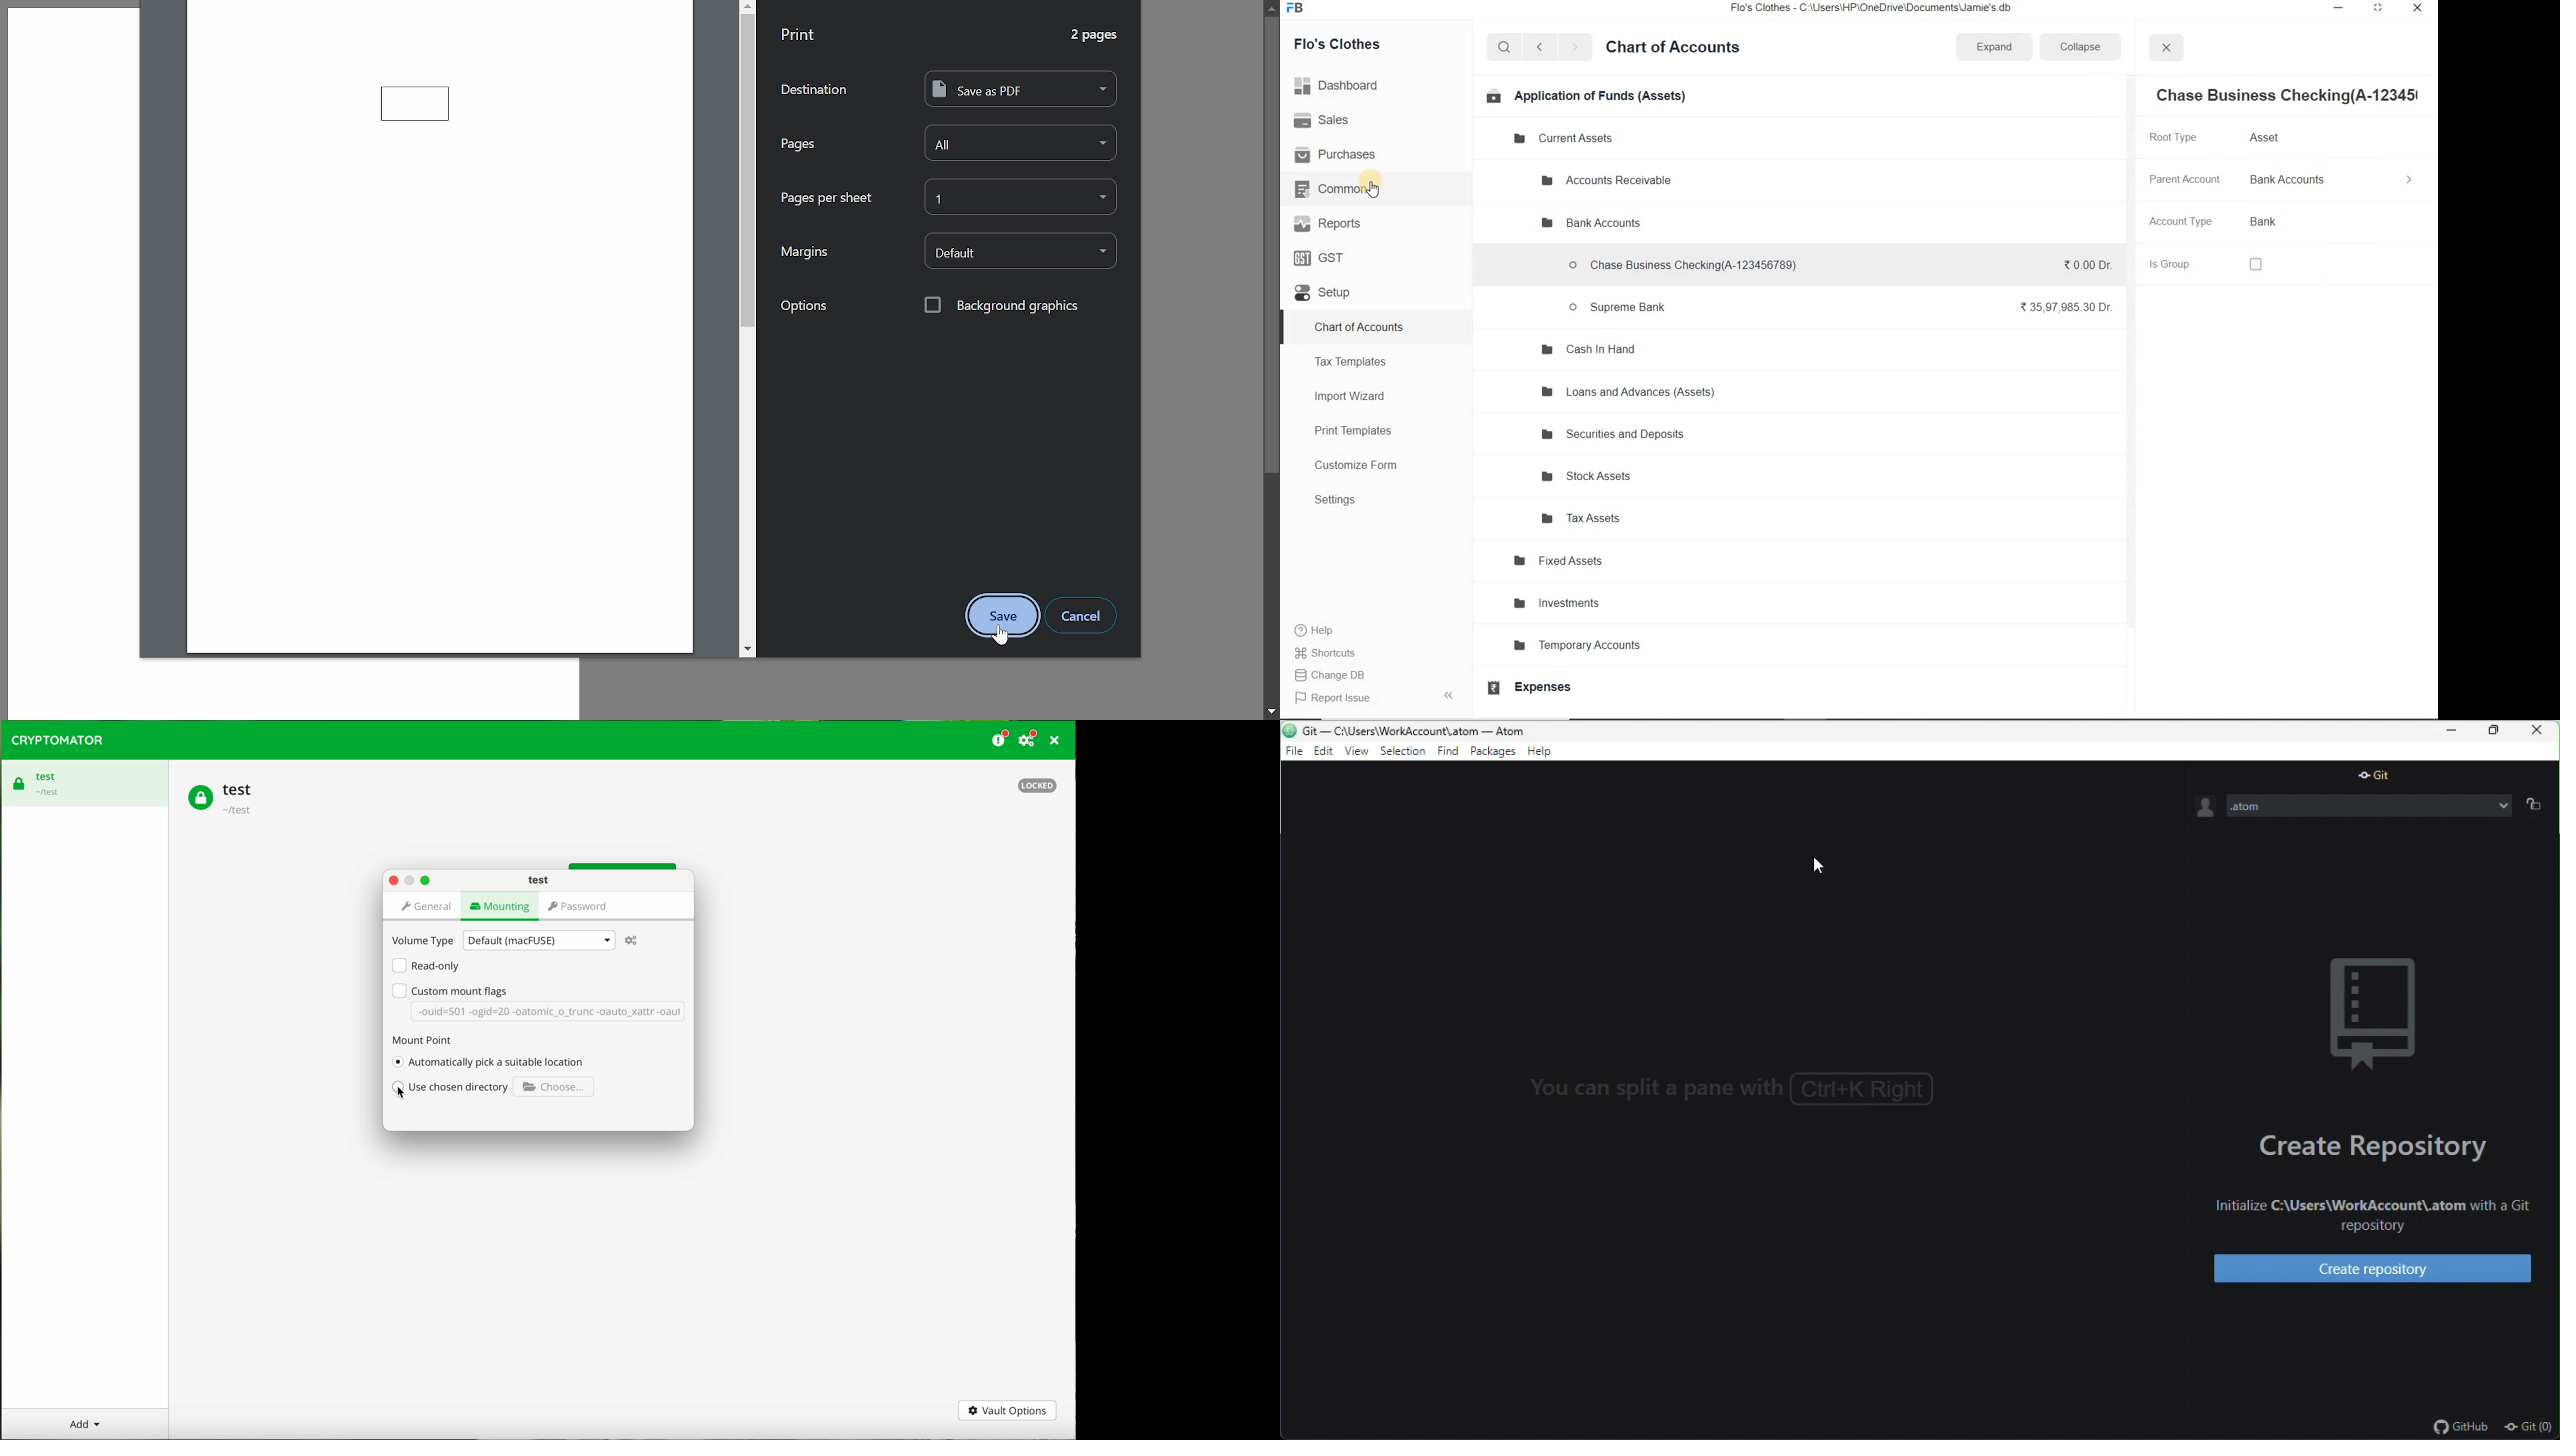 This screenshot has width=2576, height=1456. I want to click on Add Account, so click(1688, 223).